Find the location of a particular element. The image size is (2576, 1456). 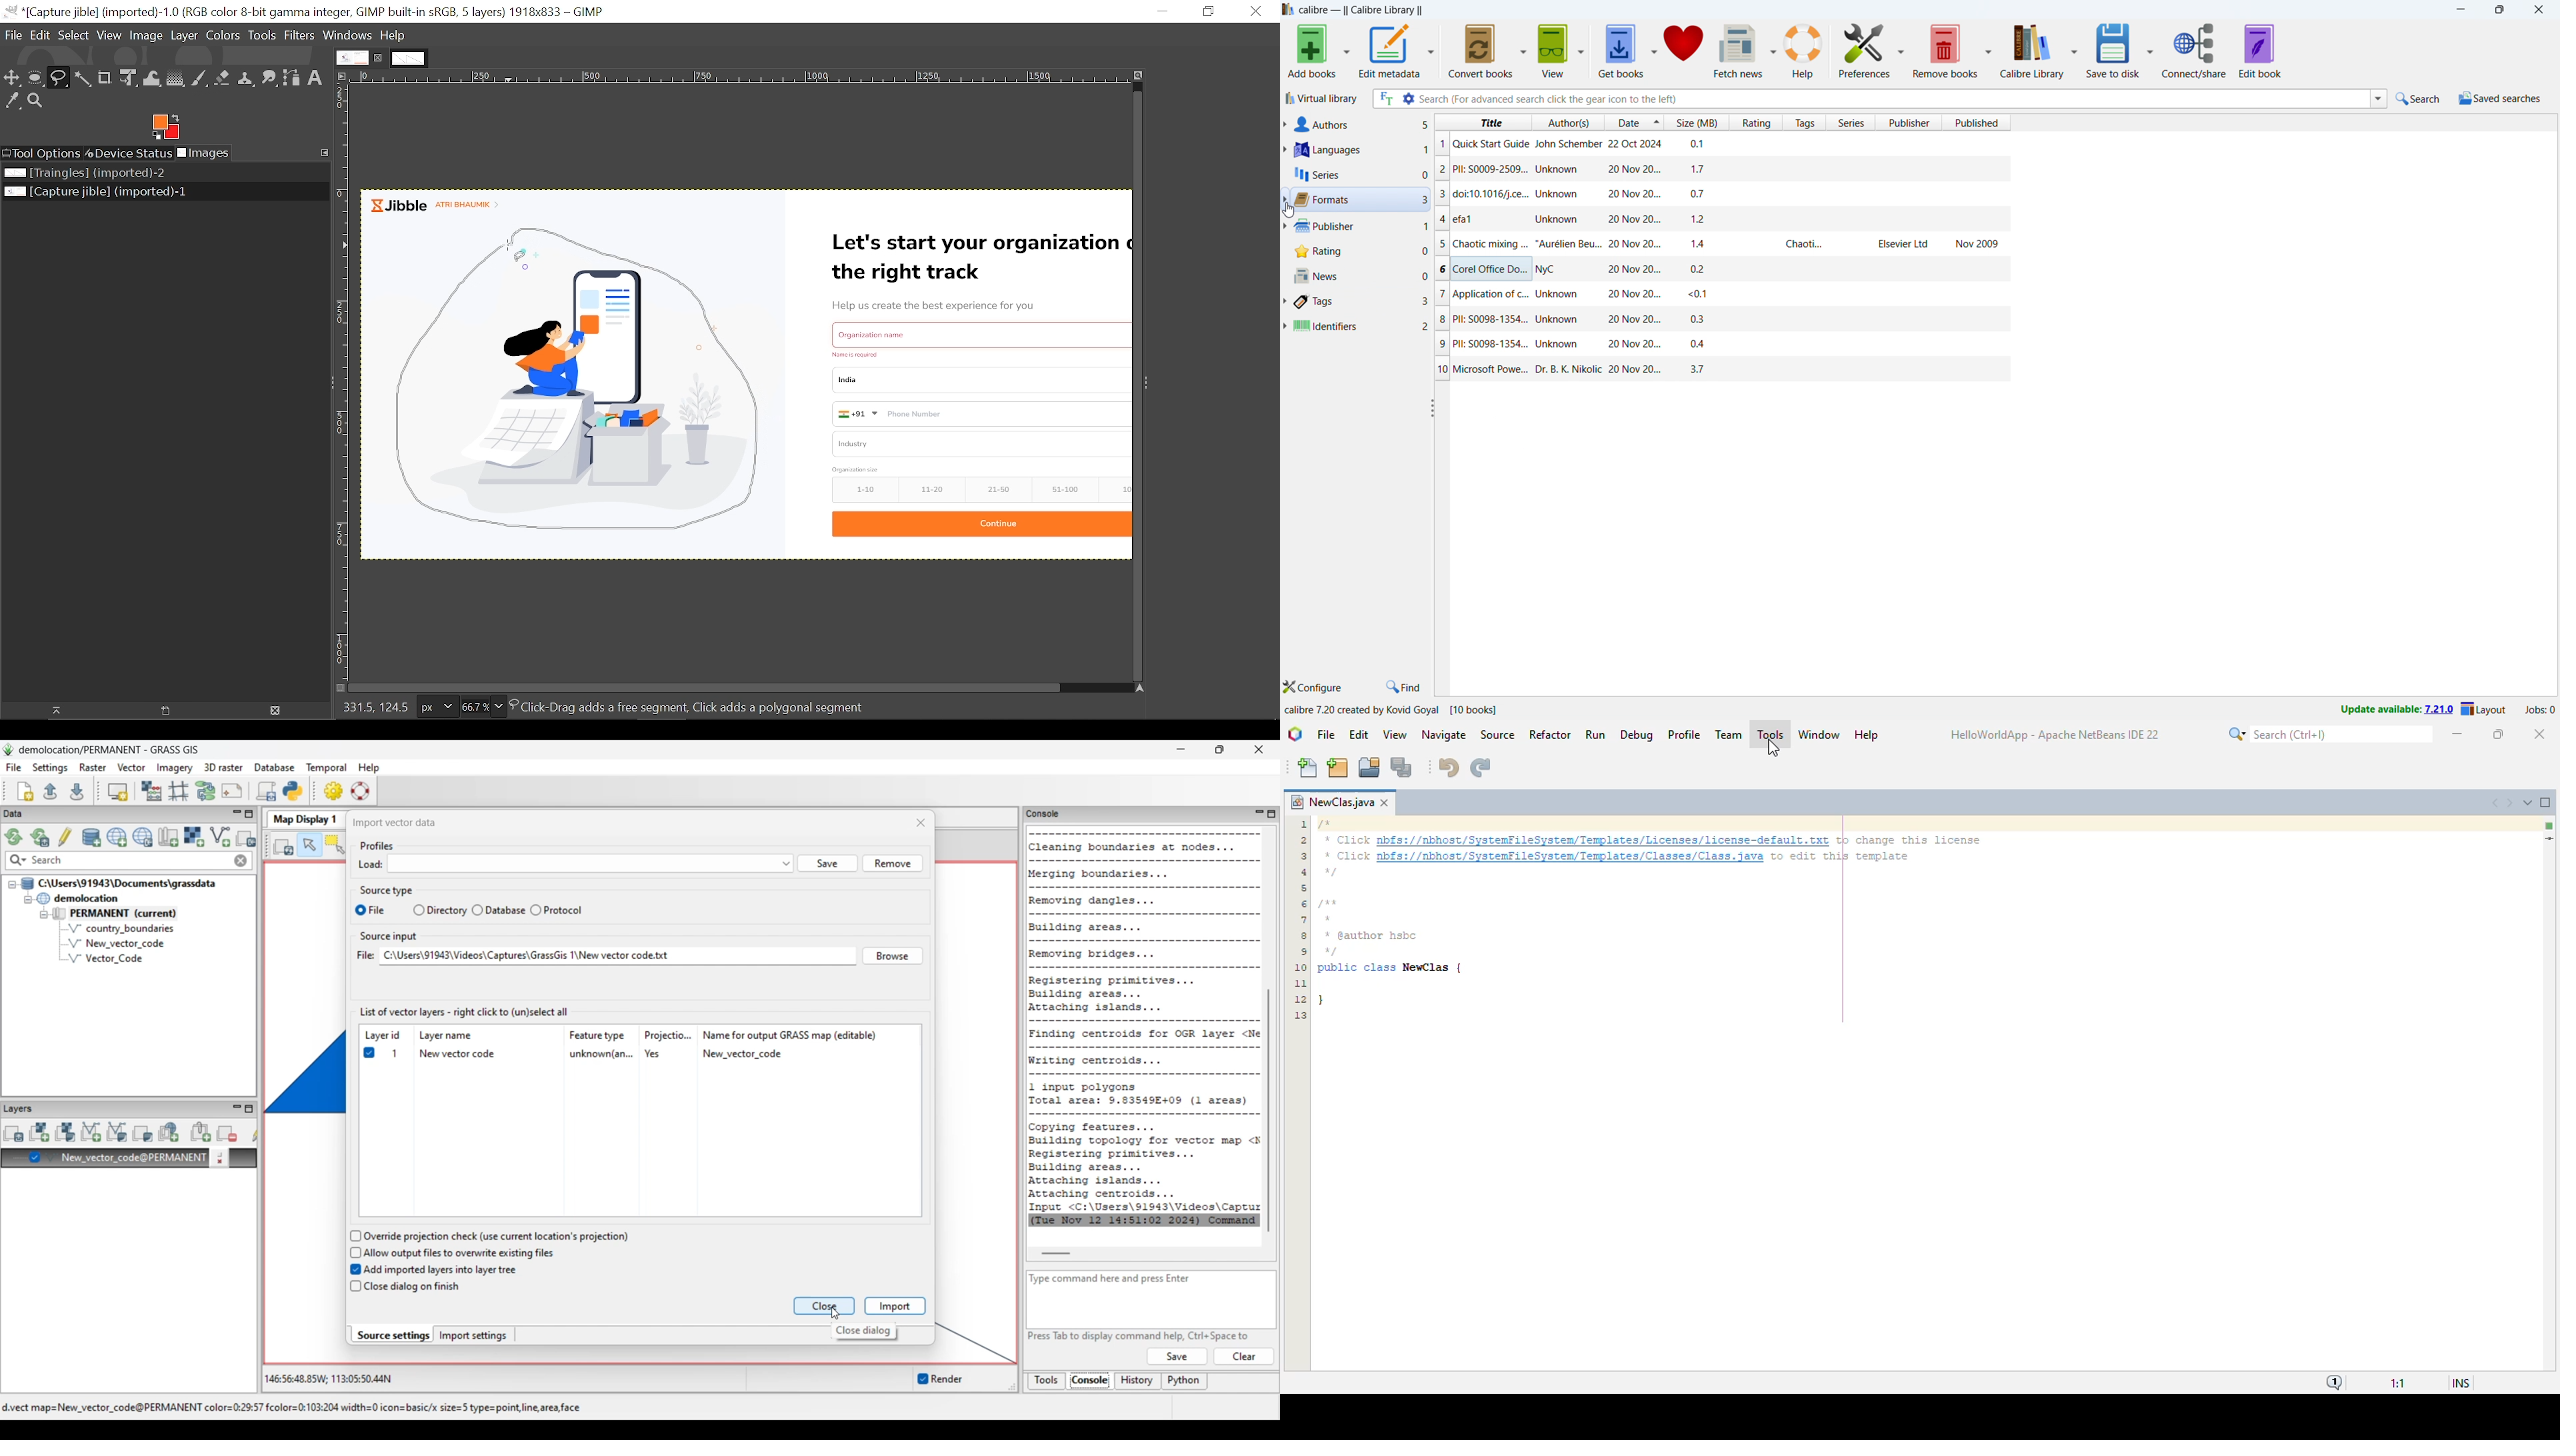

sort by date is located at coordinates (1625, 121).